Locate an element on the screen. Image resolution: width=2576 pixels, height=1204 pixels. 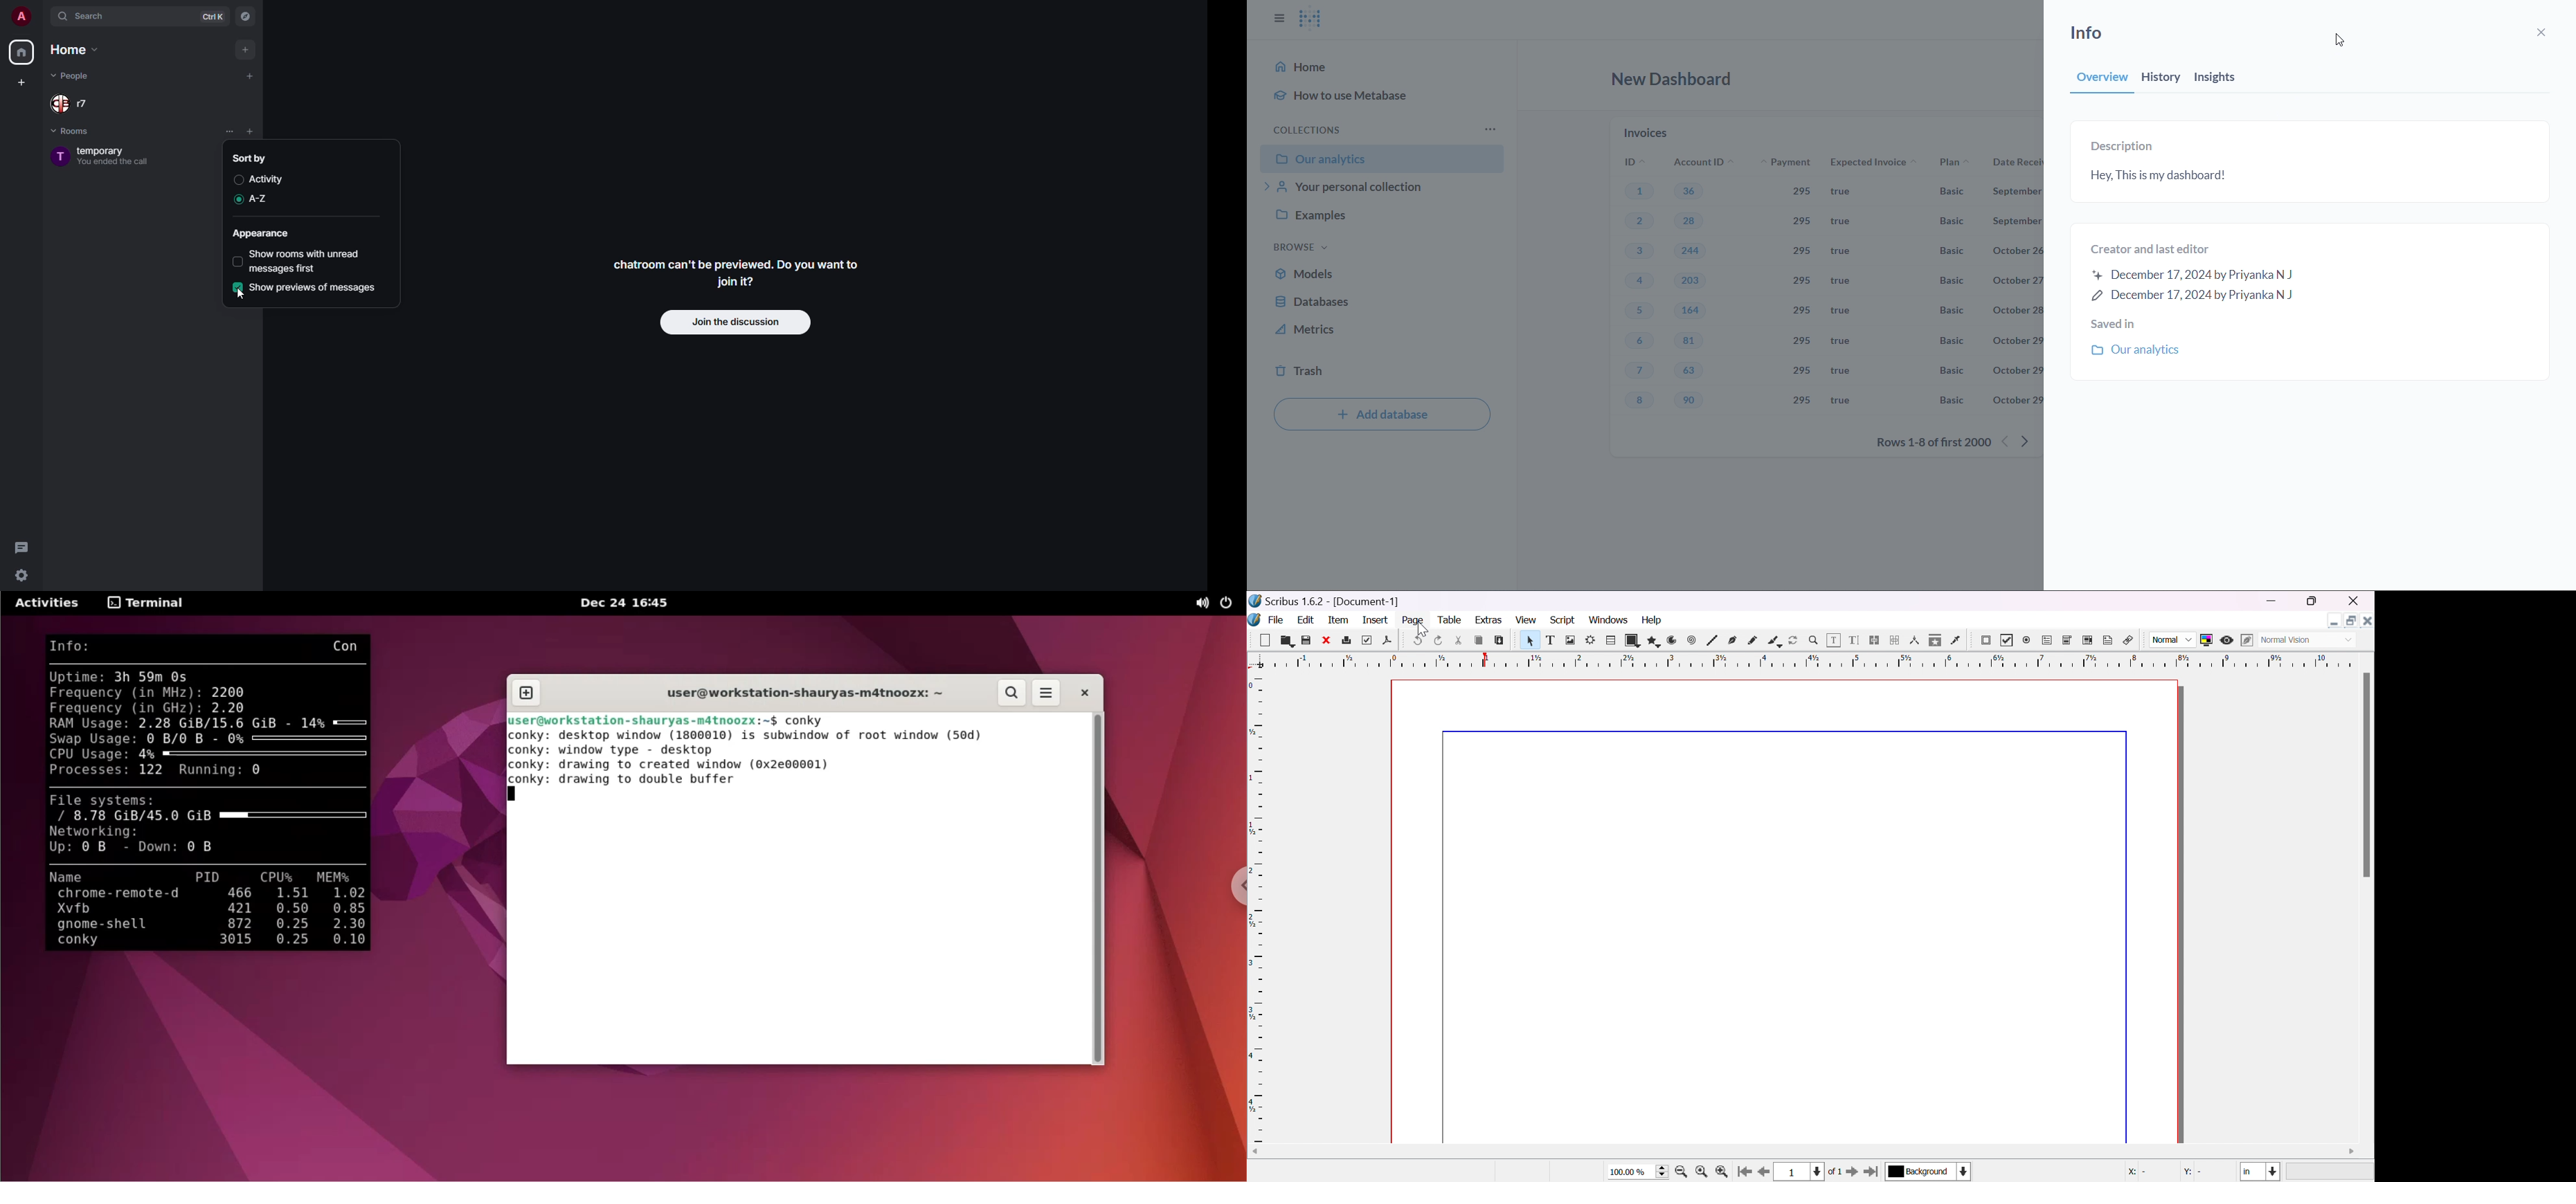
edit is located at coordinates (1306, 620).